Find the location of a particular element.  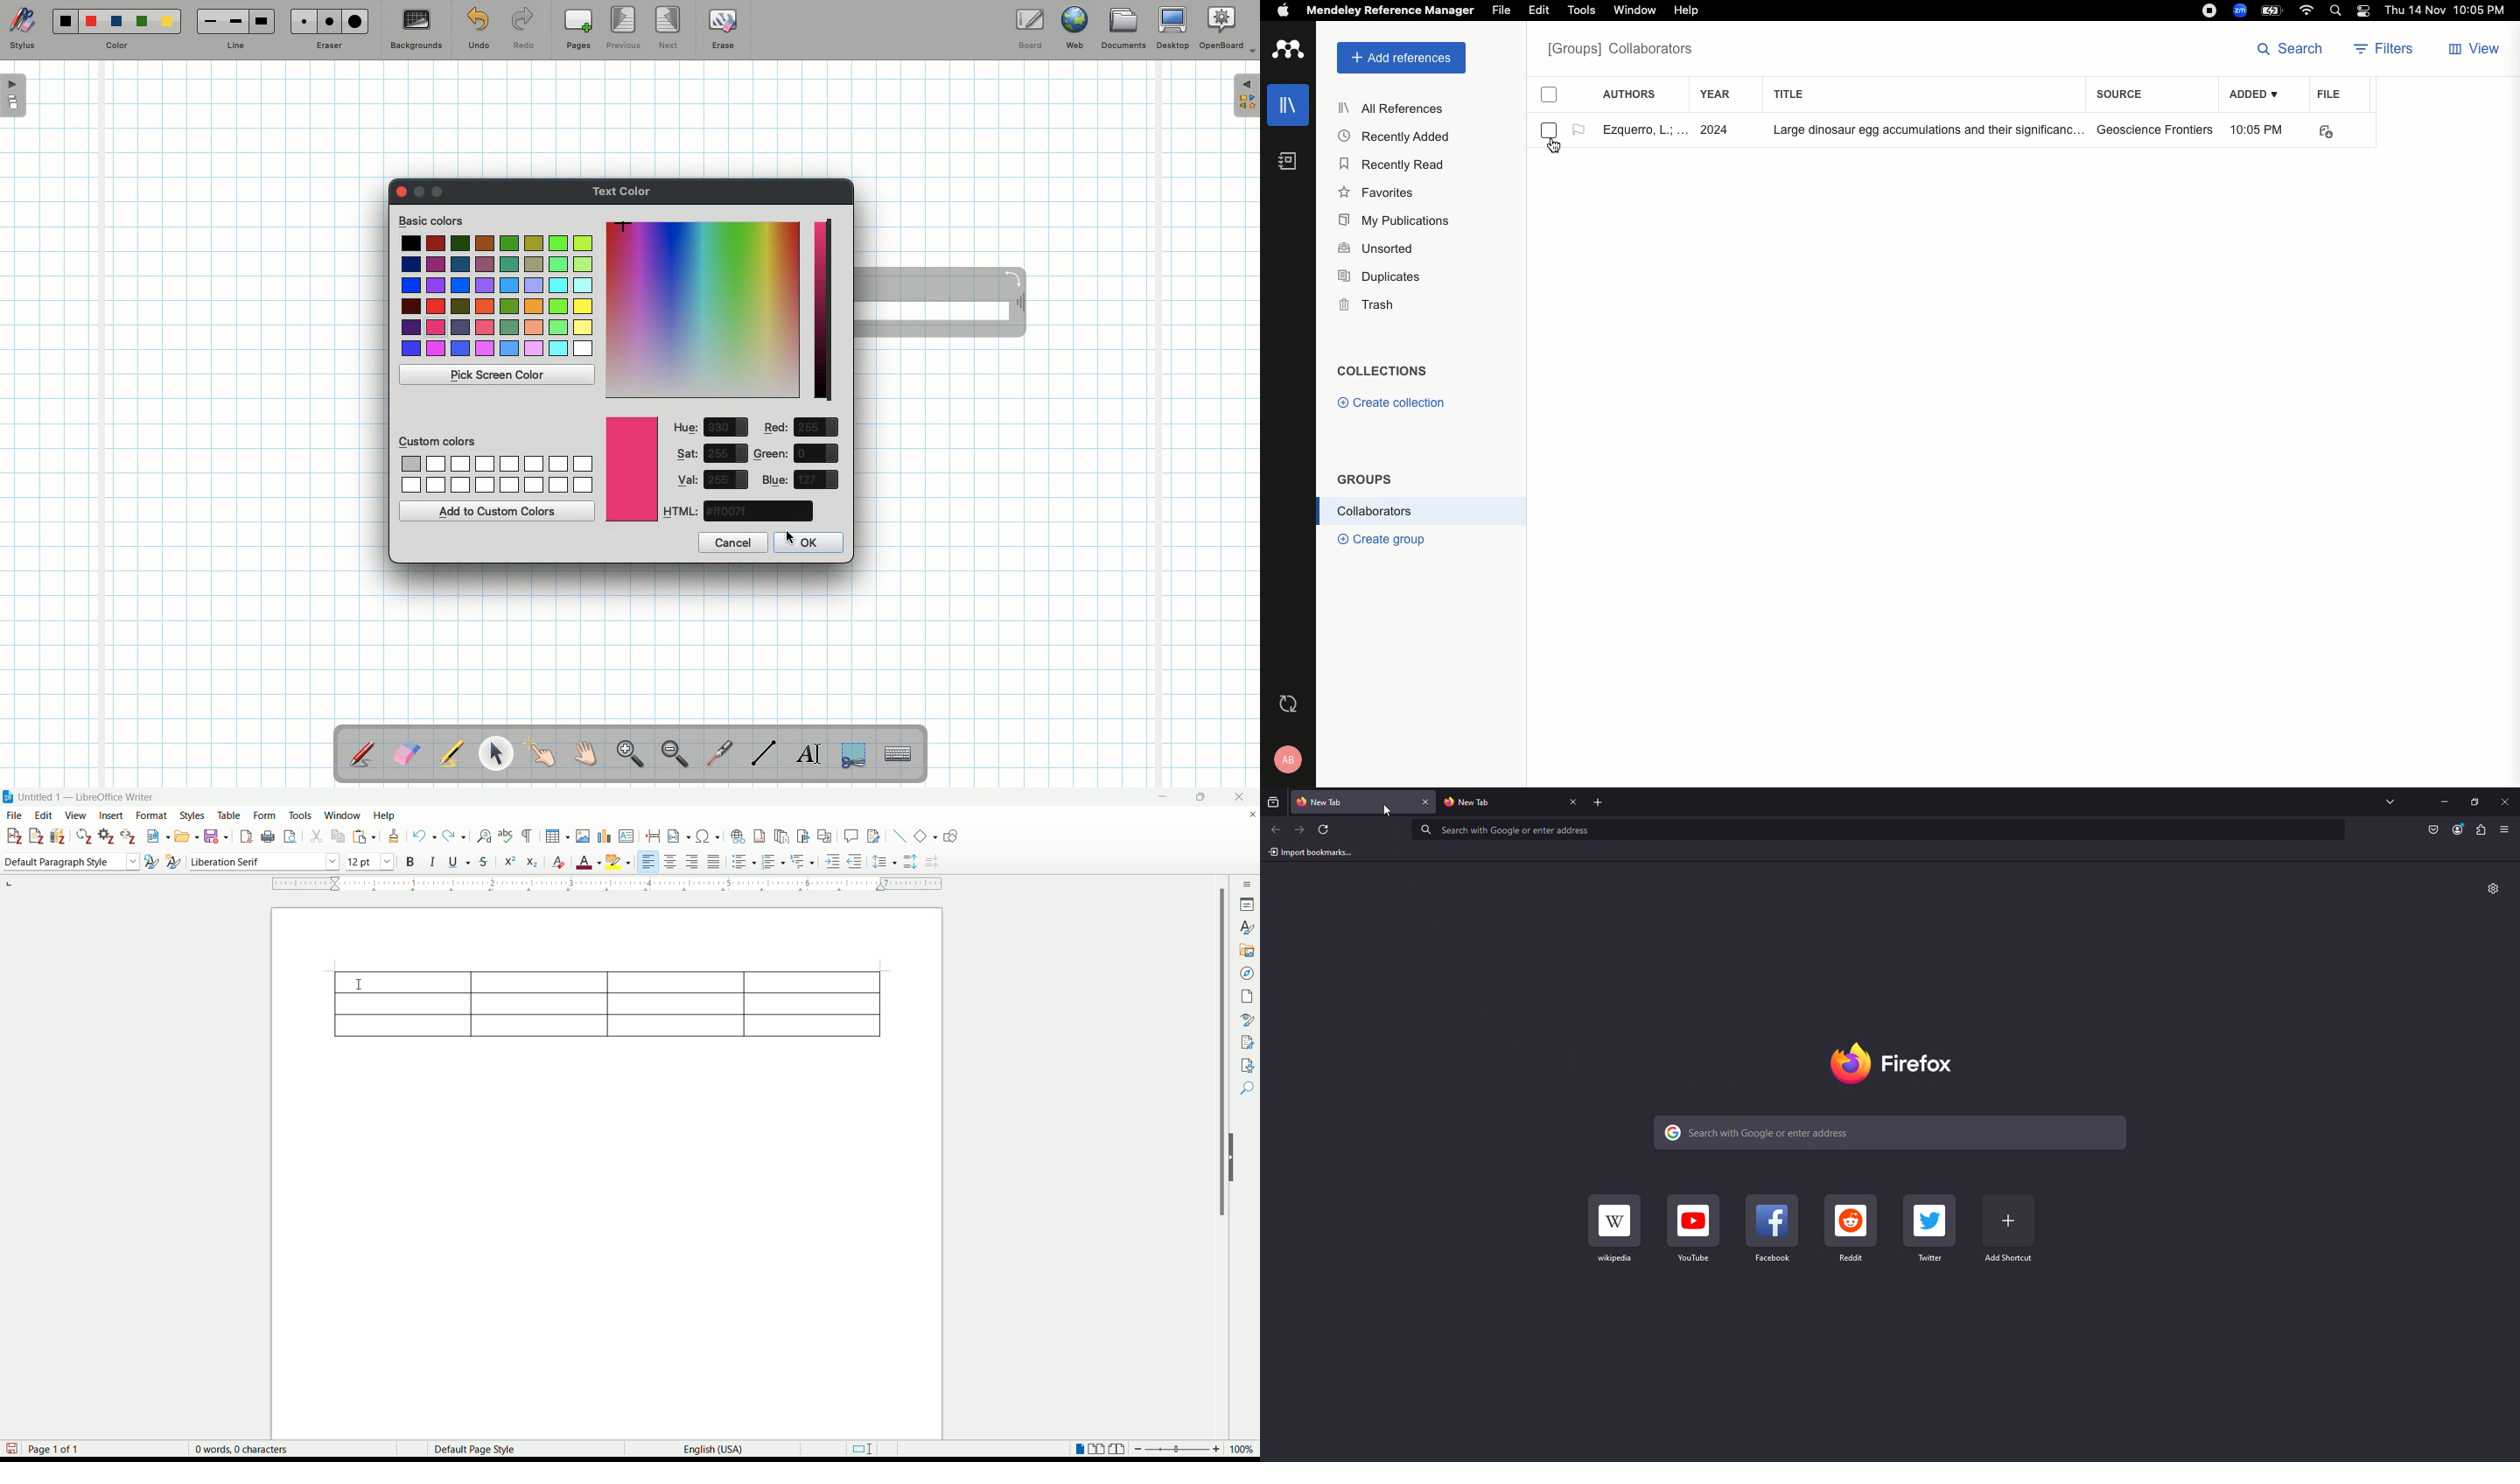

insert endnote is located at coordinates (785, 837).